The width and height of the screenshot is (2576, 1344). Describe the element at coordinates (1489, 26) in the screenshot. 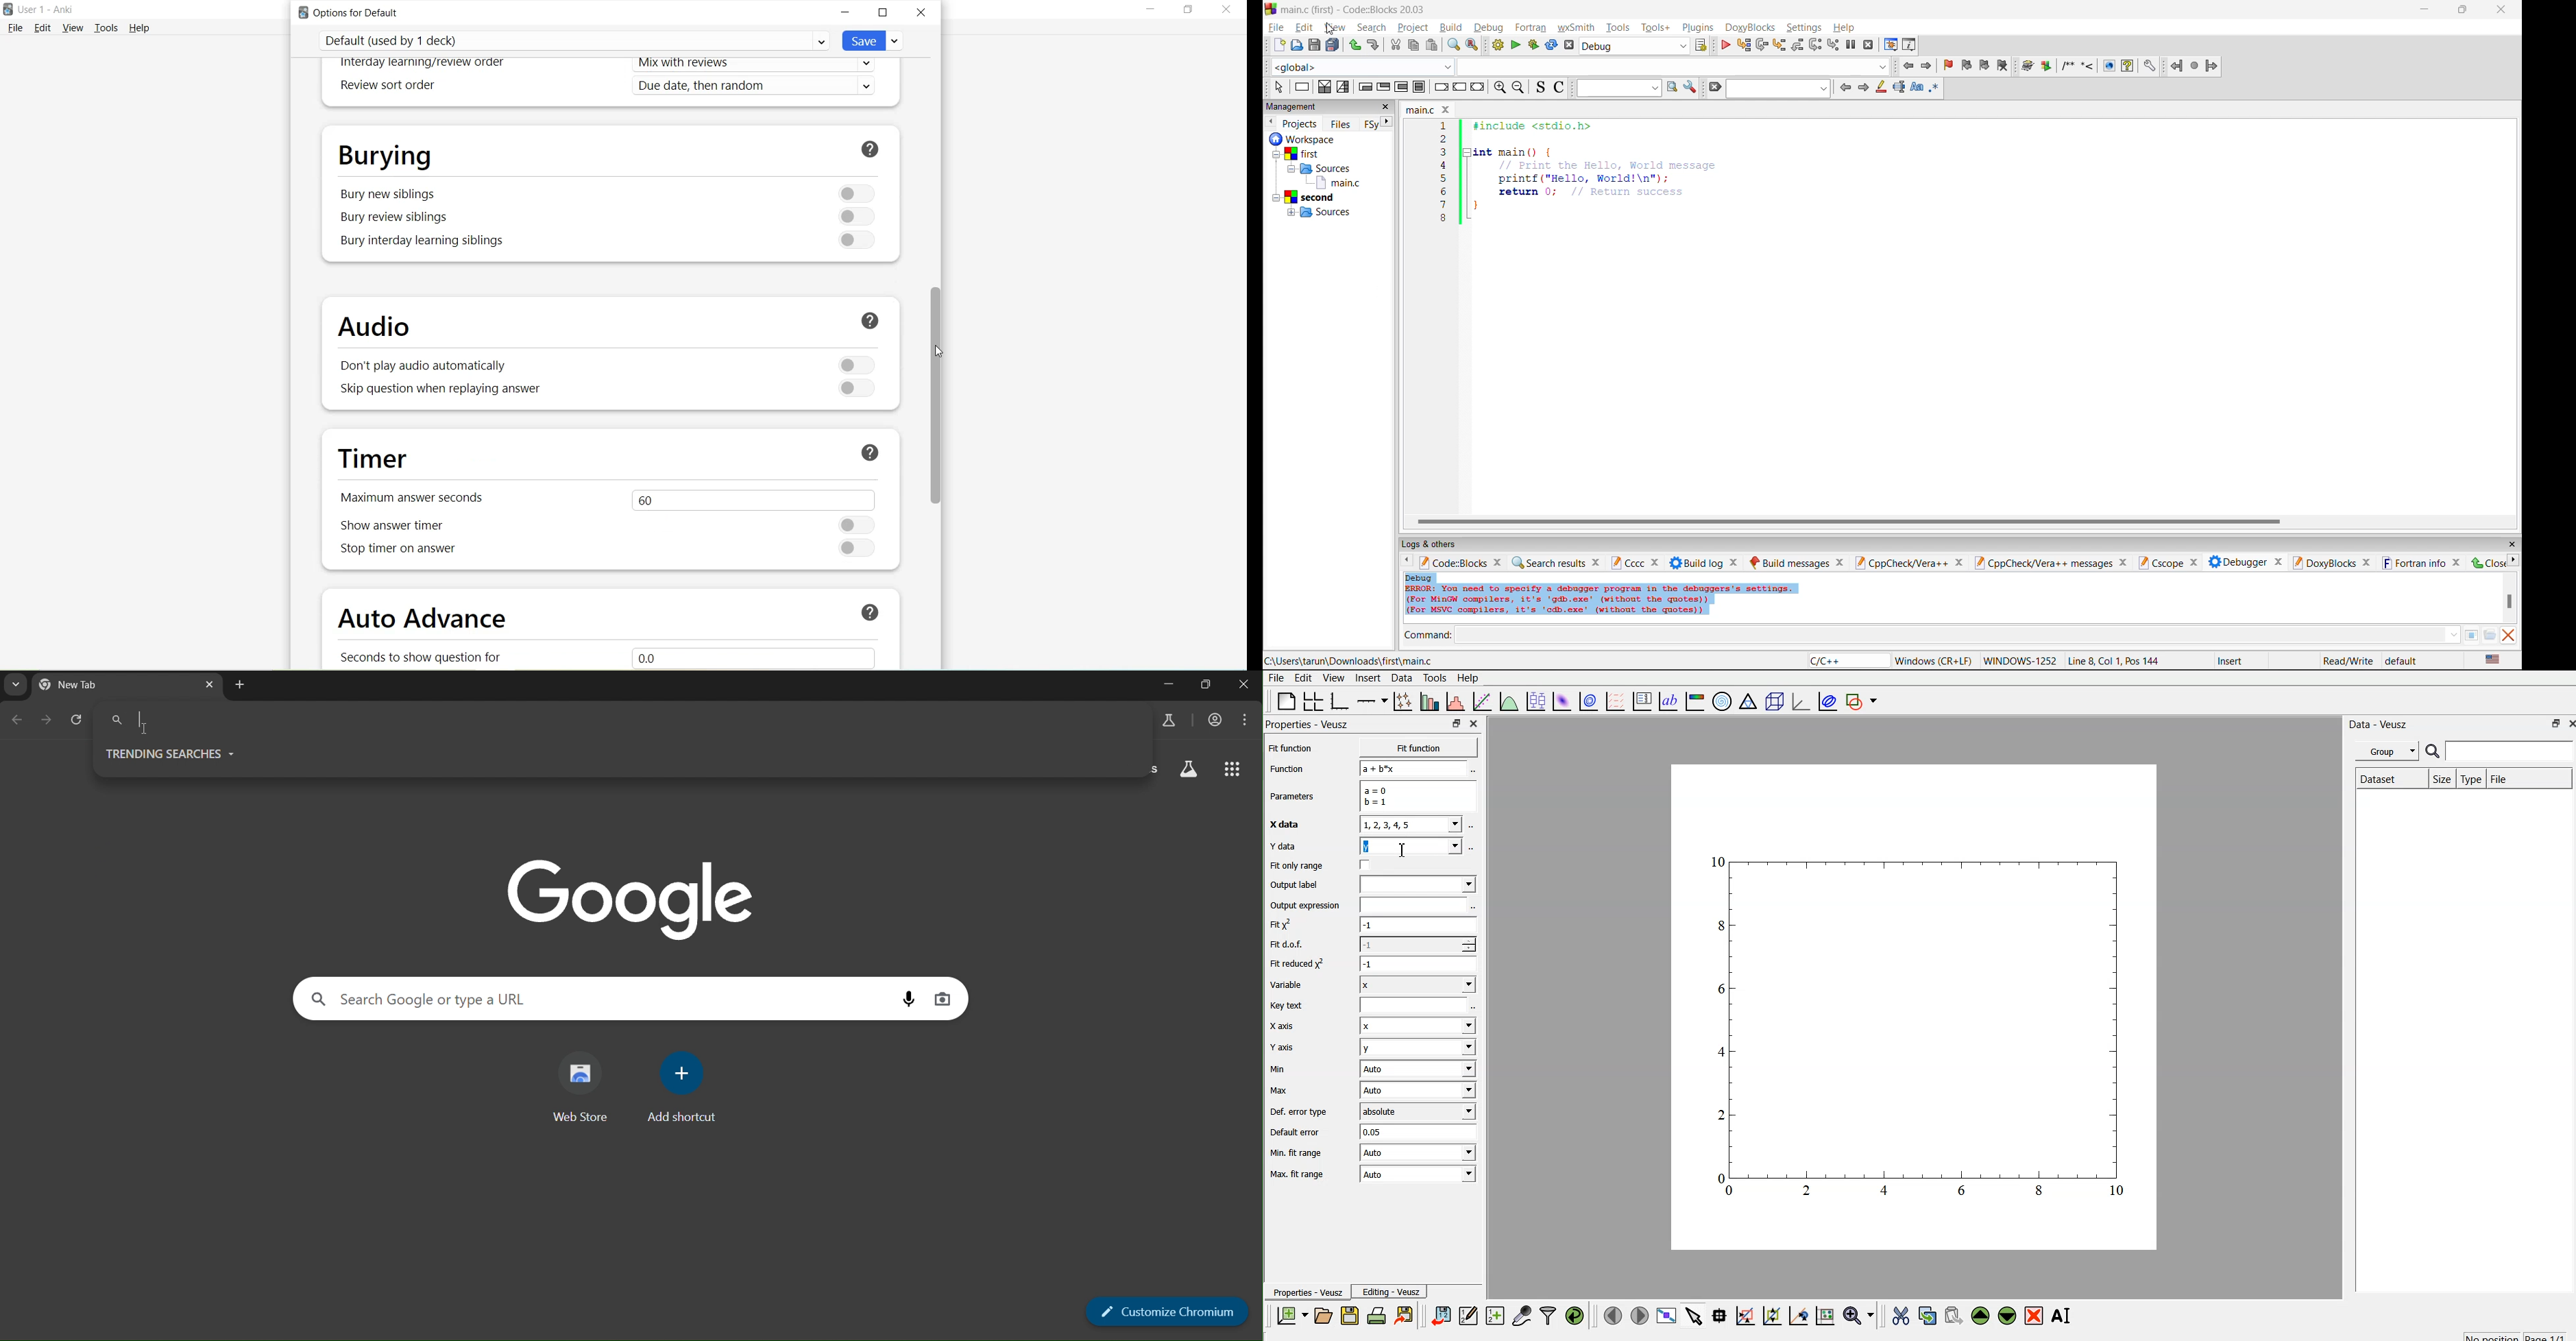

I see `debug` at that location.